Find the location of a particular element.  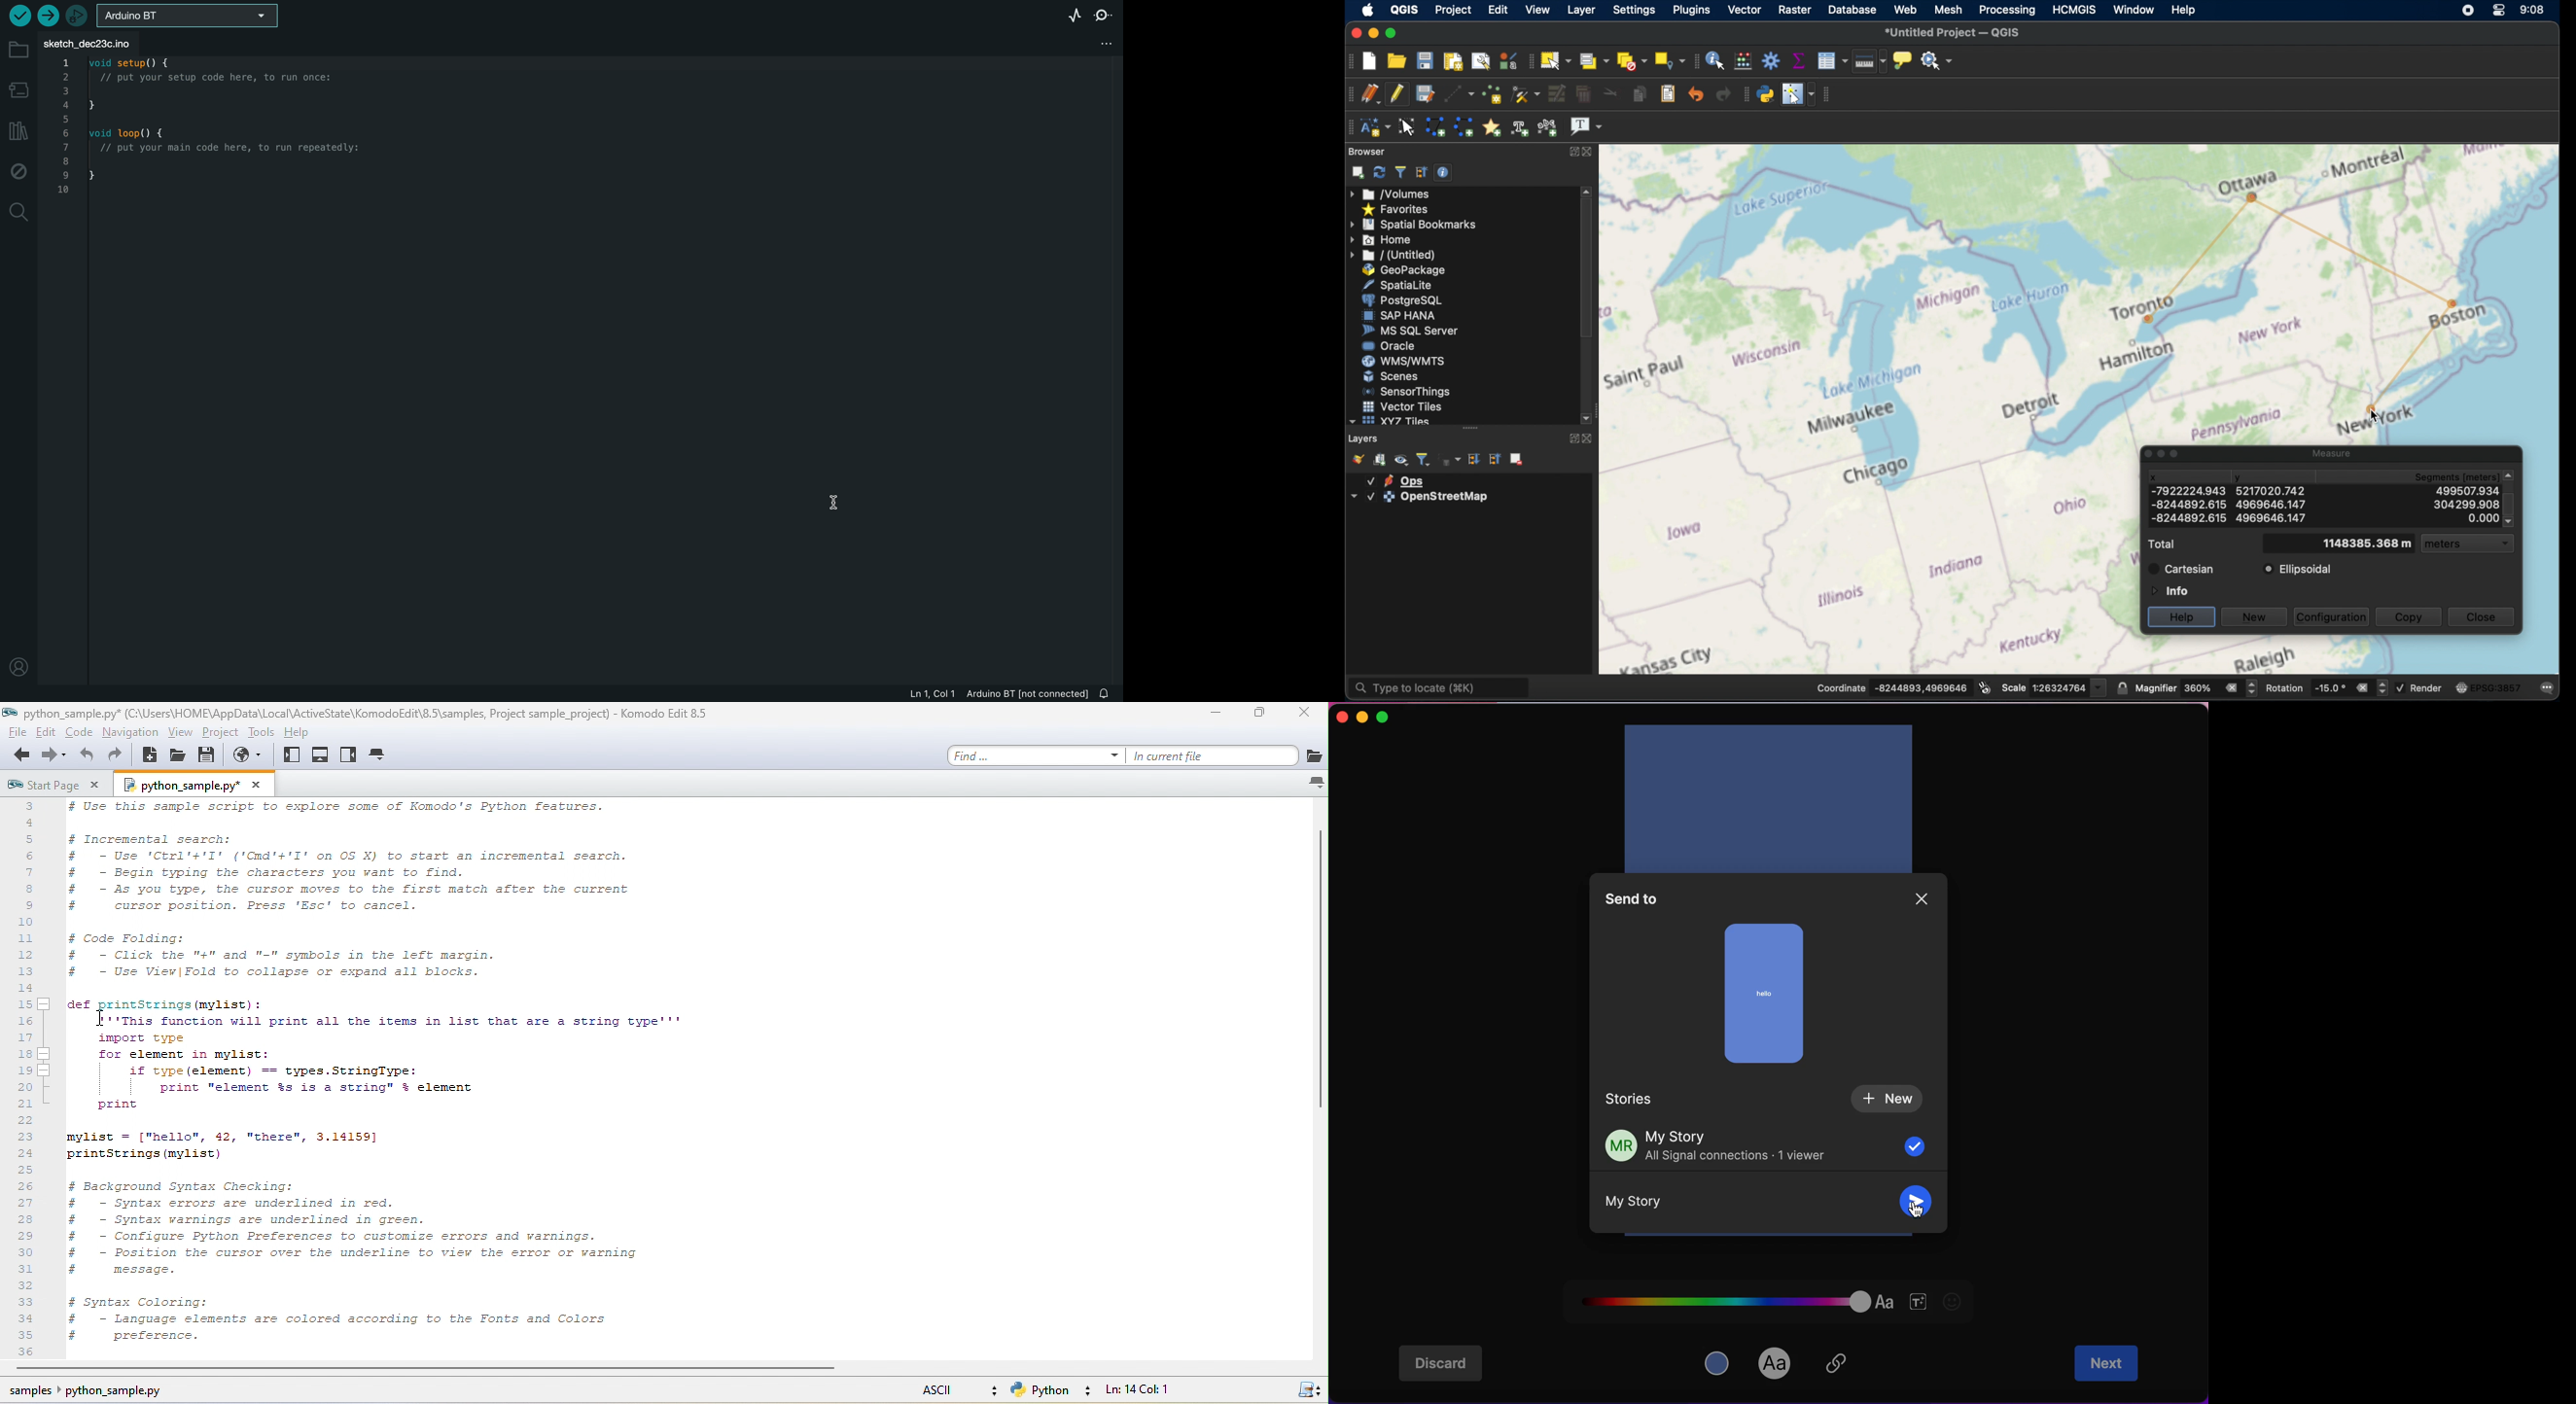

file logs is located at coordinates (999, 693).